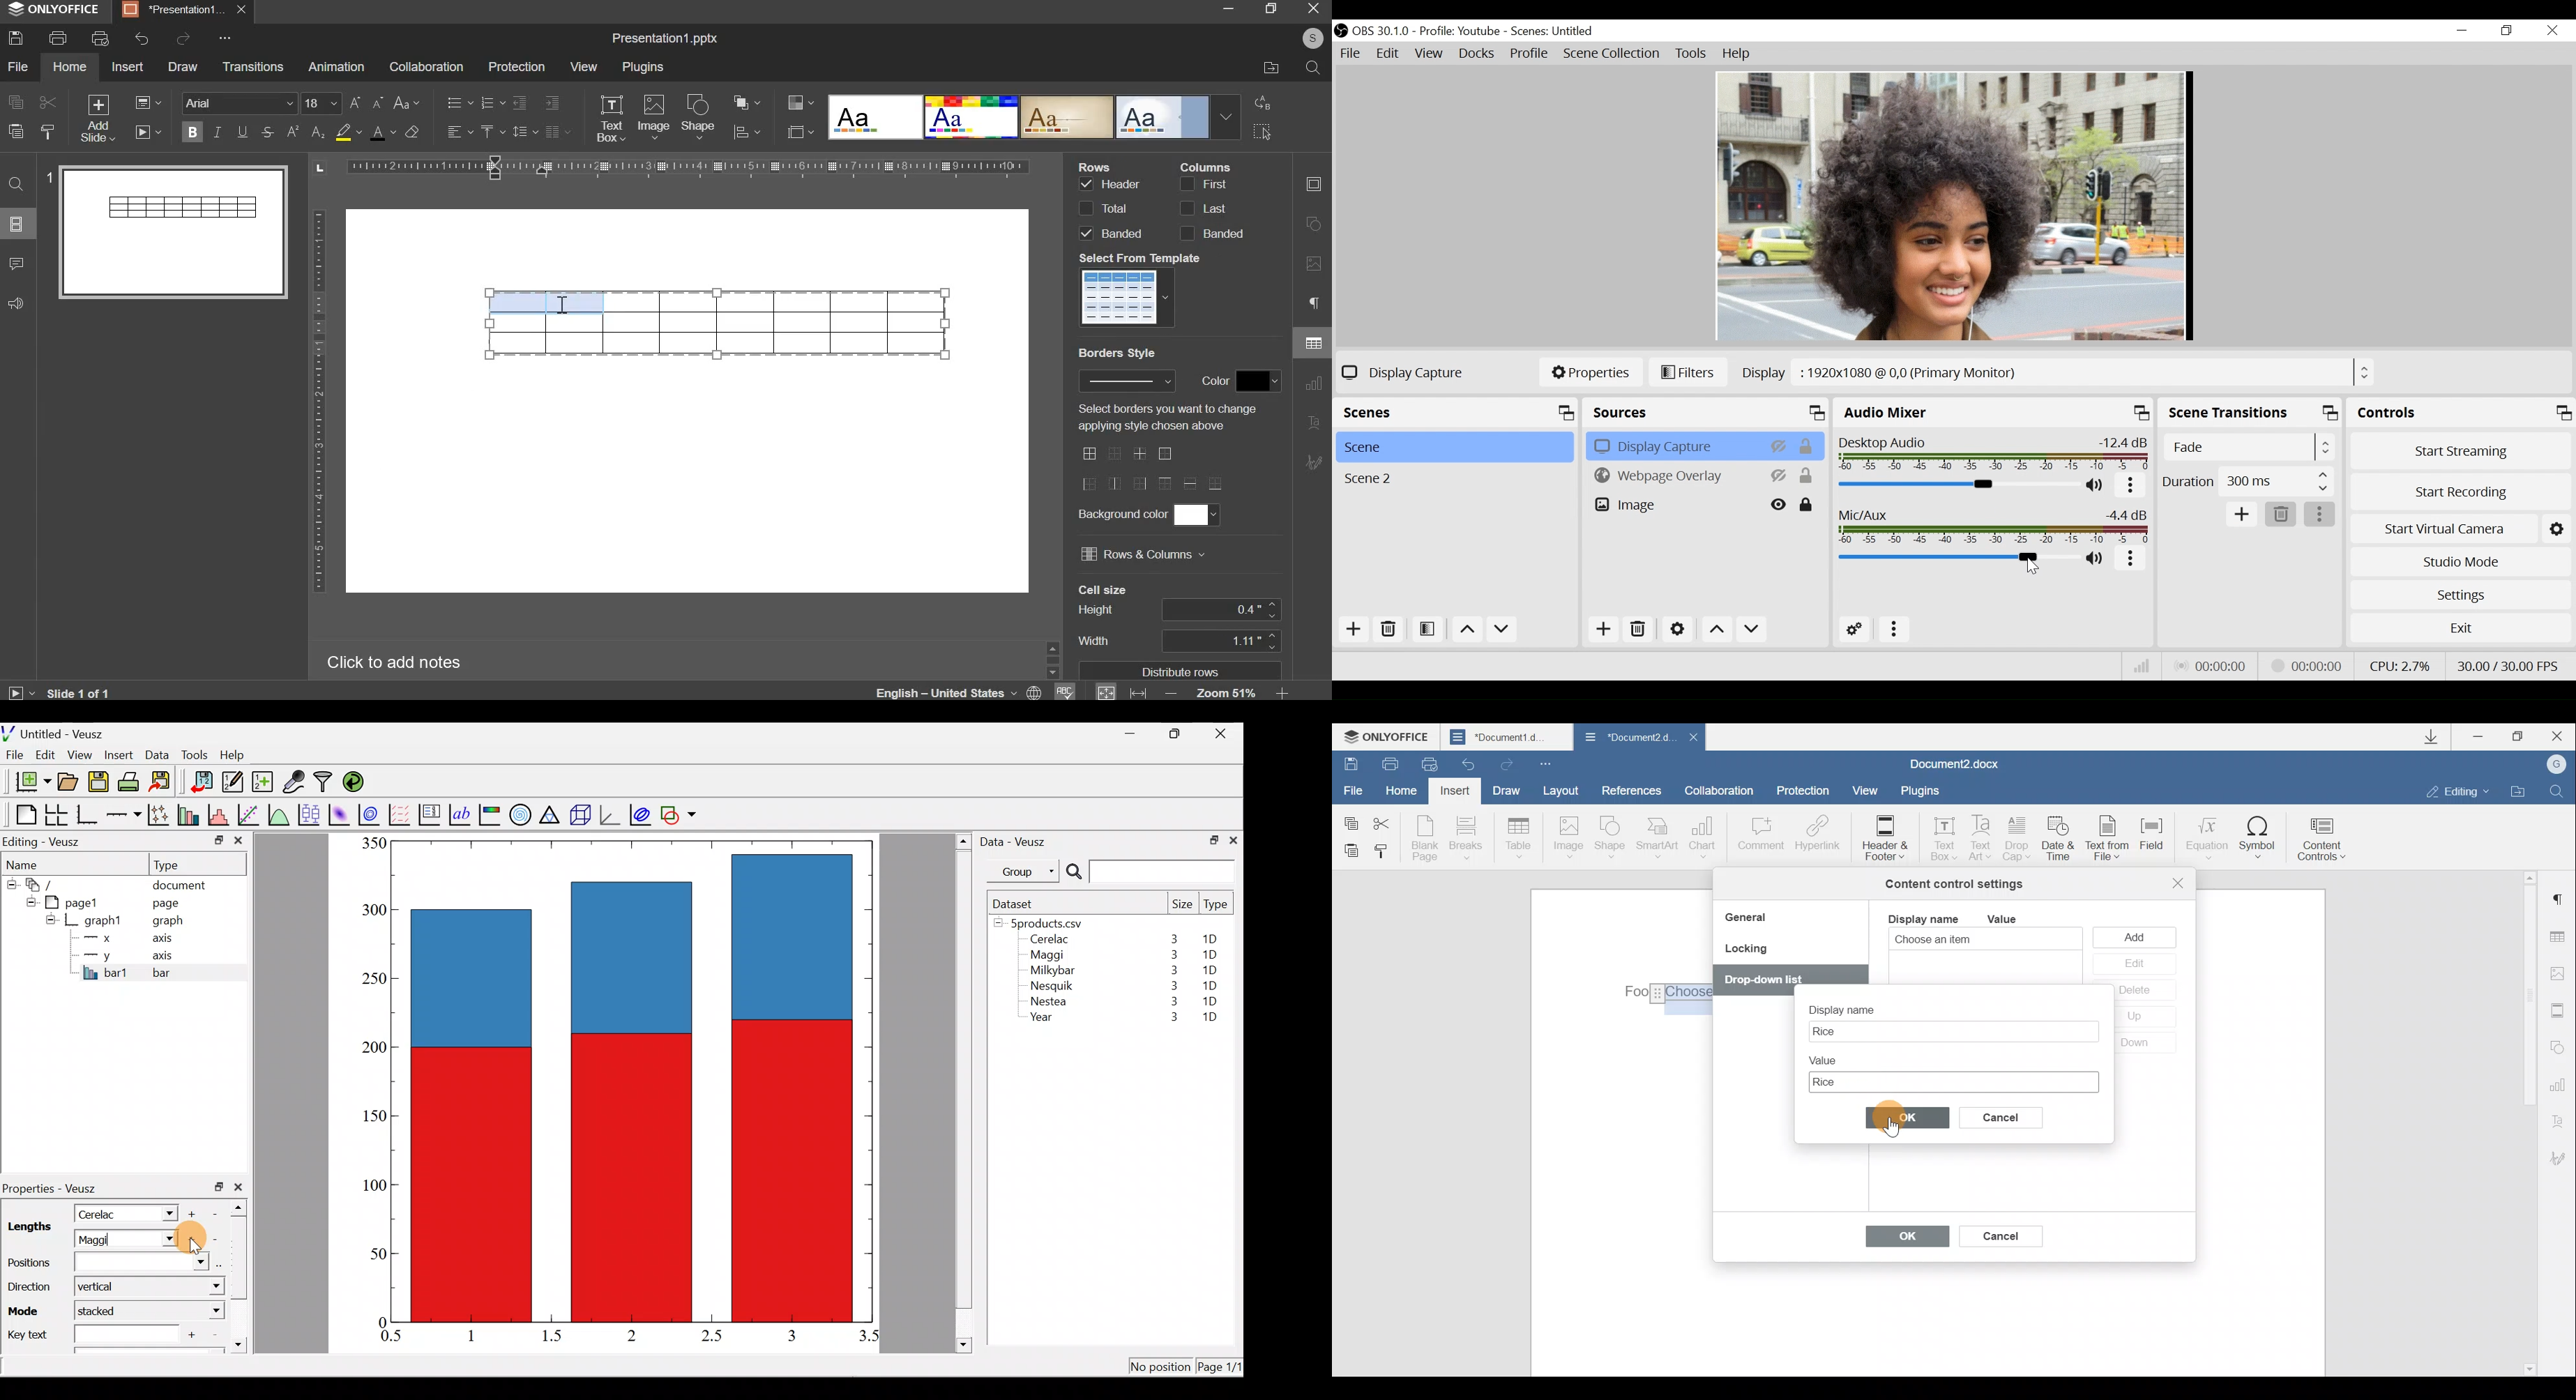 The width and height of the screenshot is (2576, 1400). I want to click on table, so click(718, 323).